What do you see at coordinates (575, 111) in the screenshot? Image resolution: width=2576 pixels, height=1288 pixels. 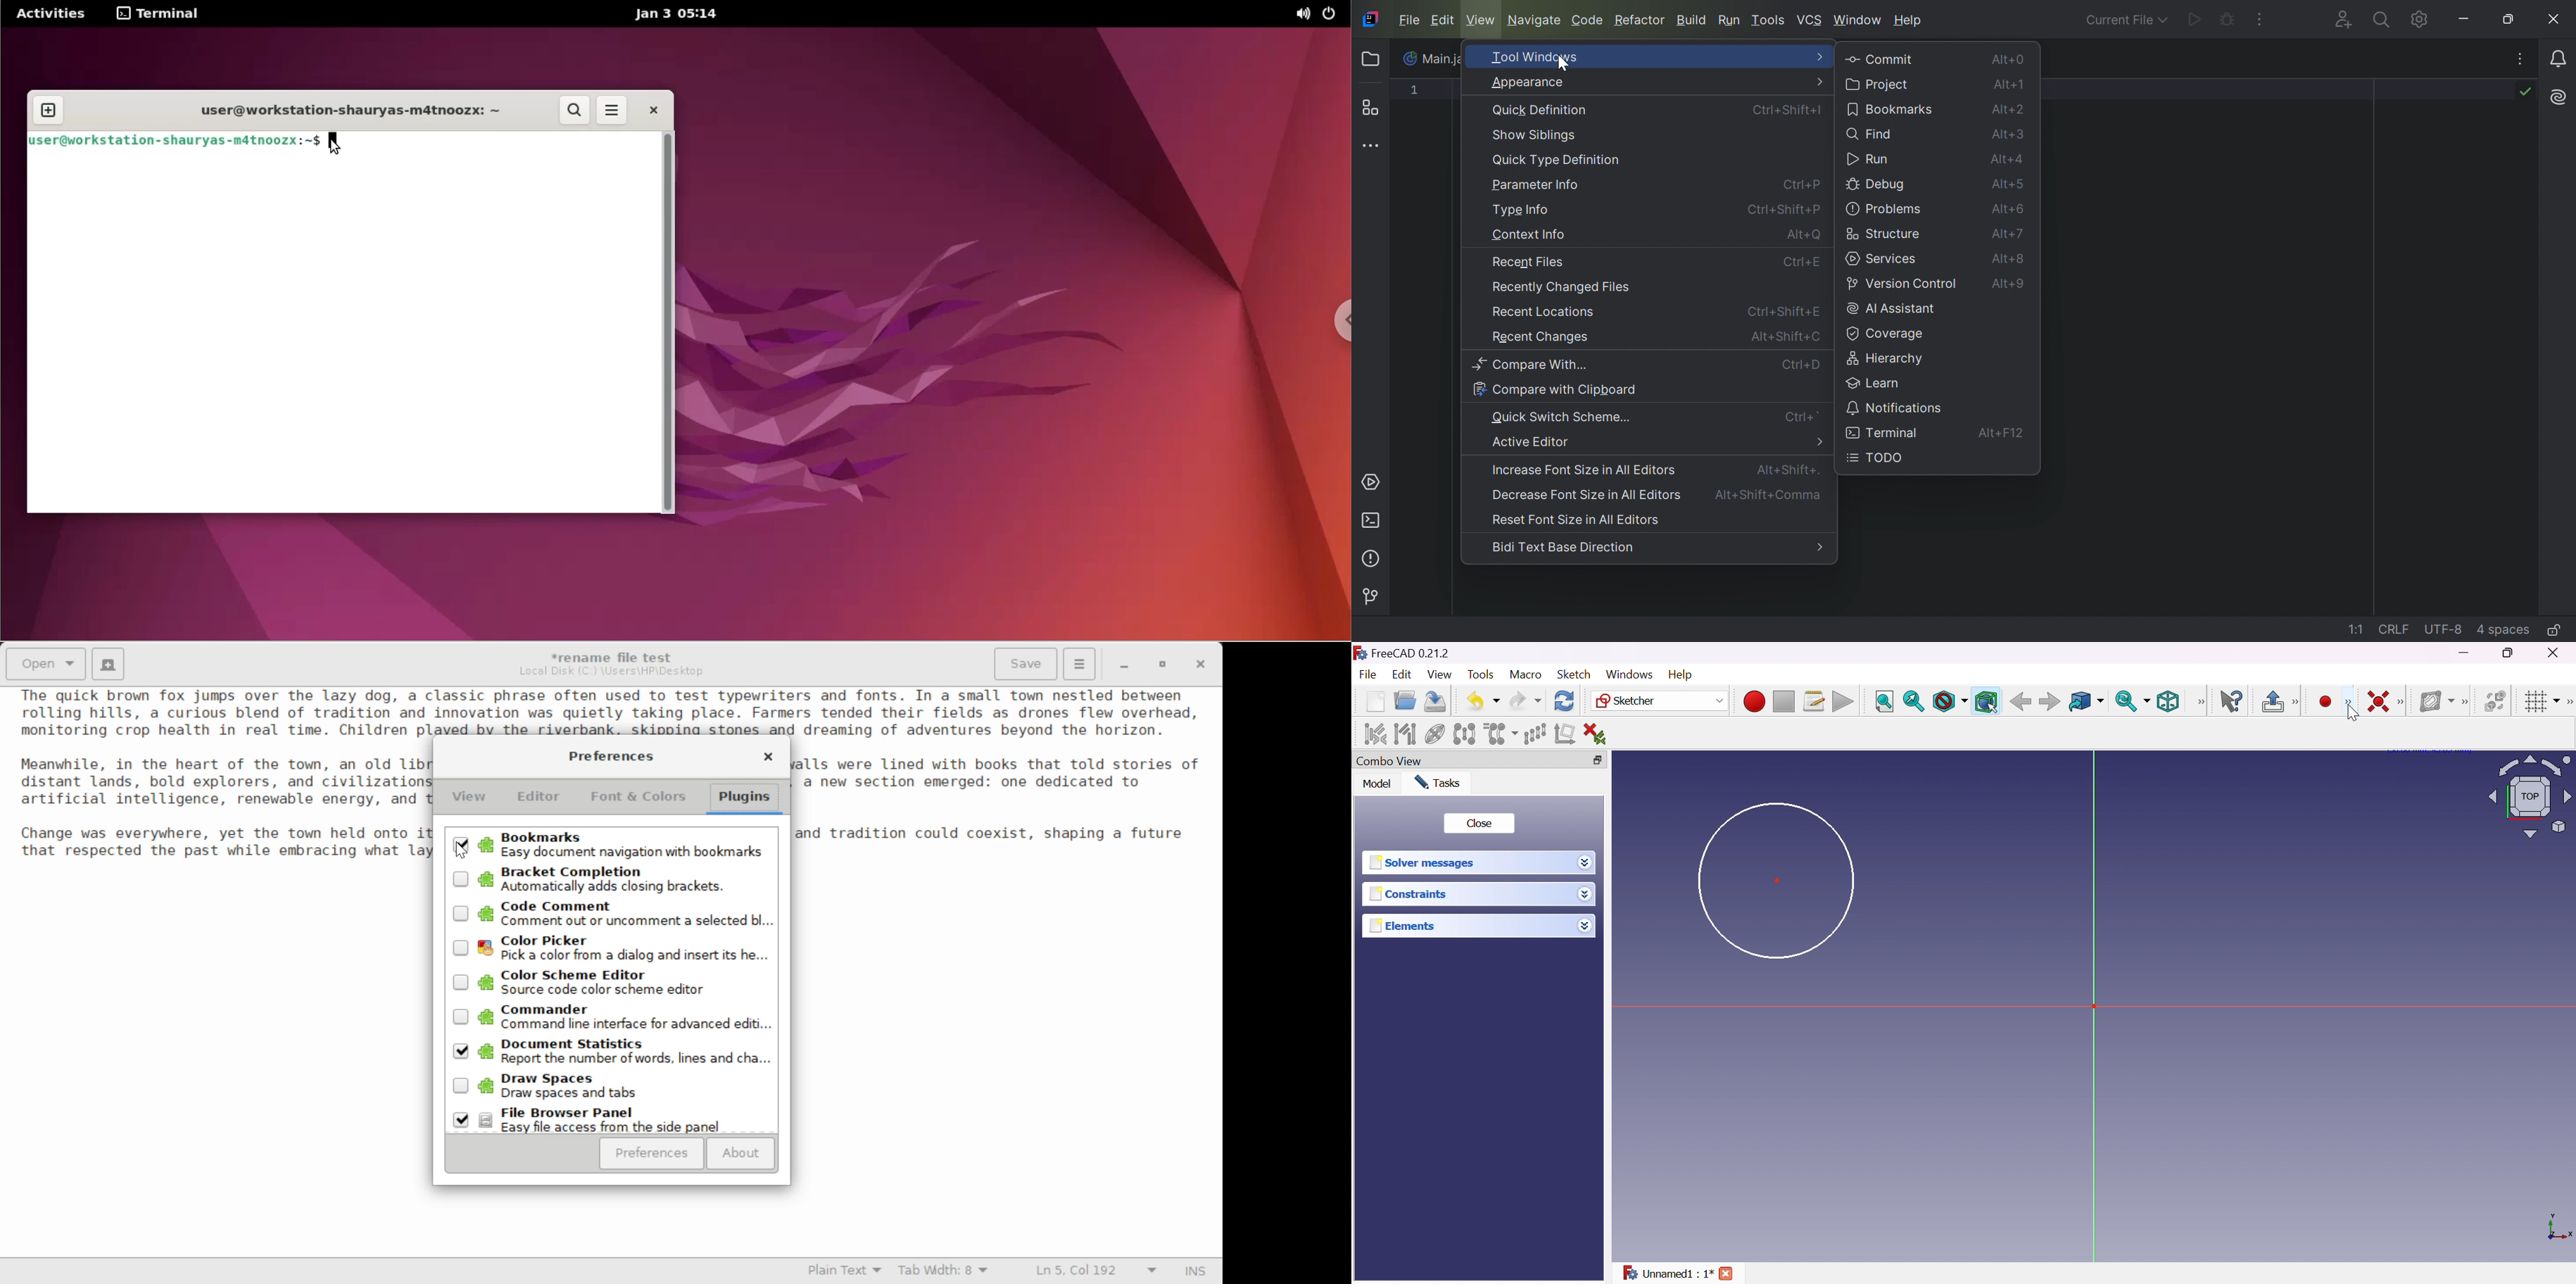 I see `search ` at bounding box center [575, 111].